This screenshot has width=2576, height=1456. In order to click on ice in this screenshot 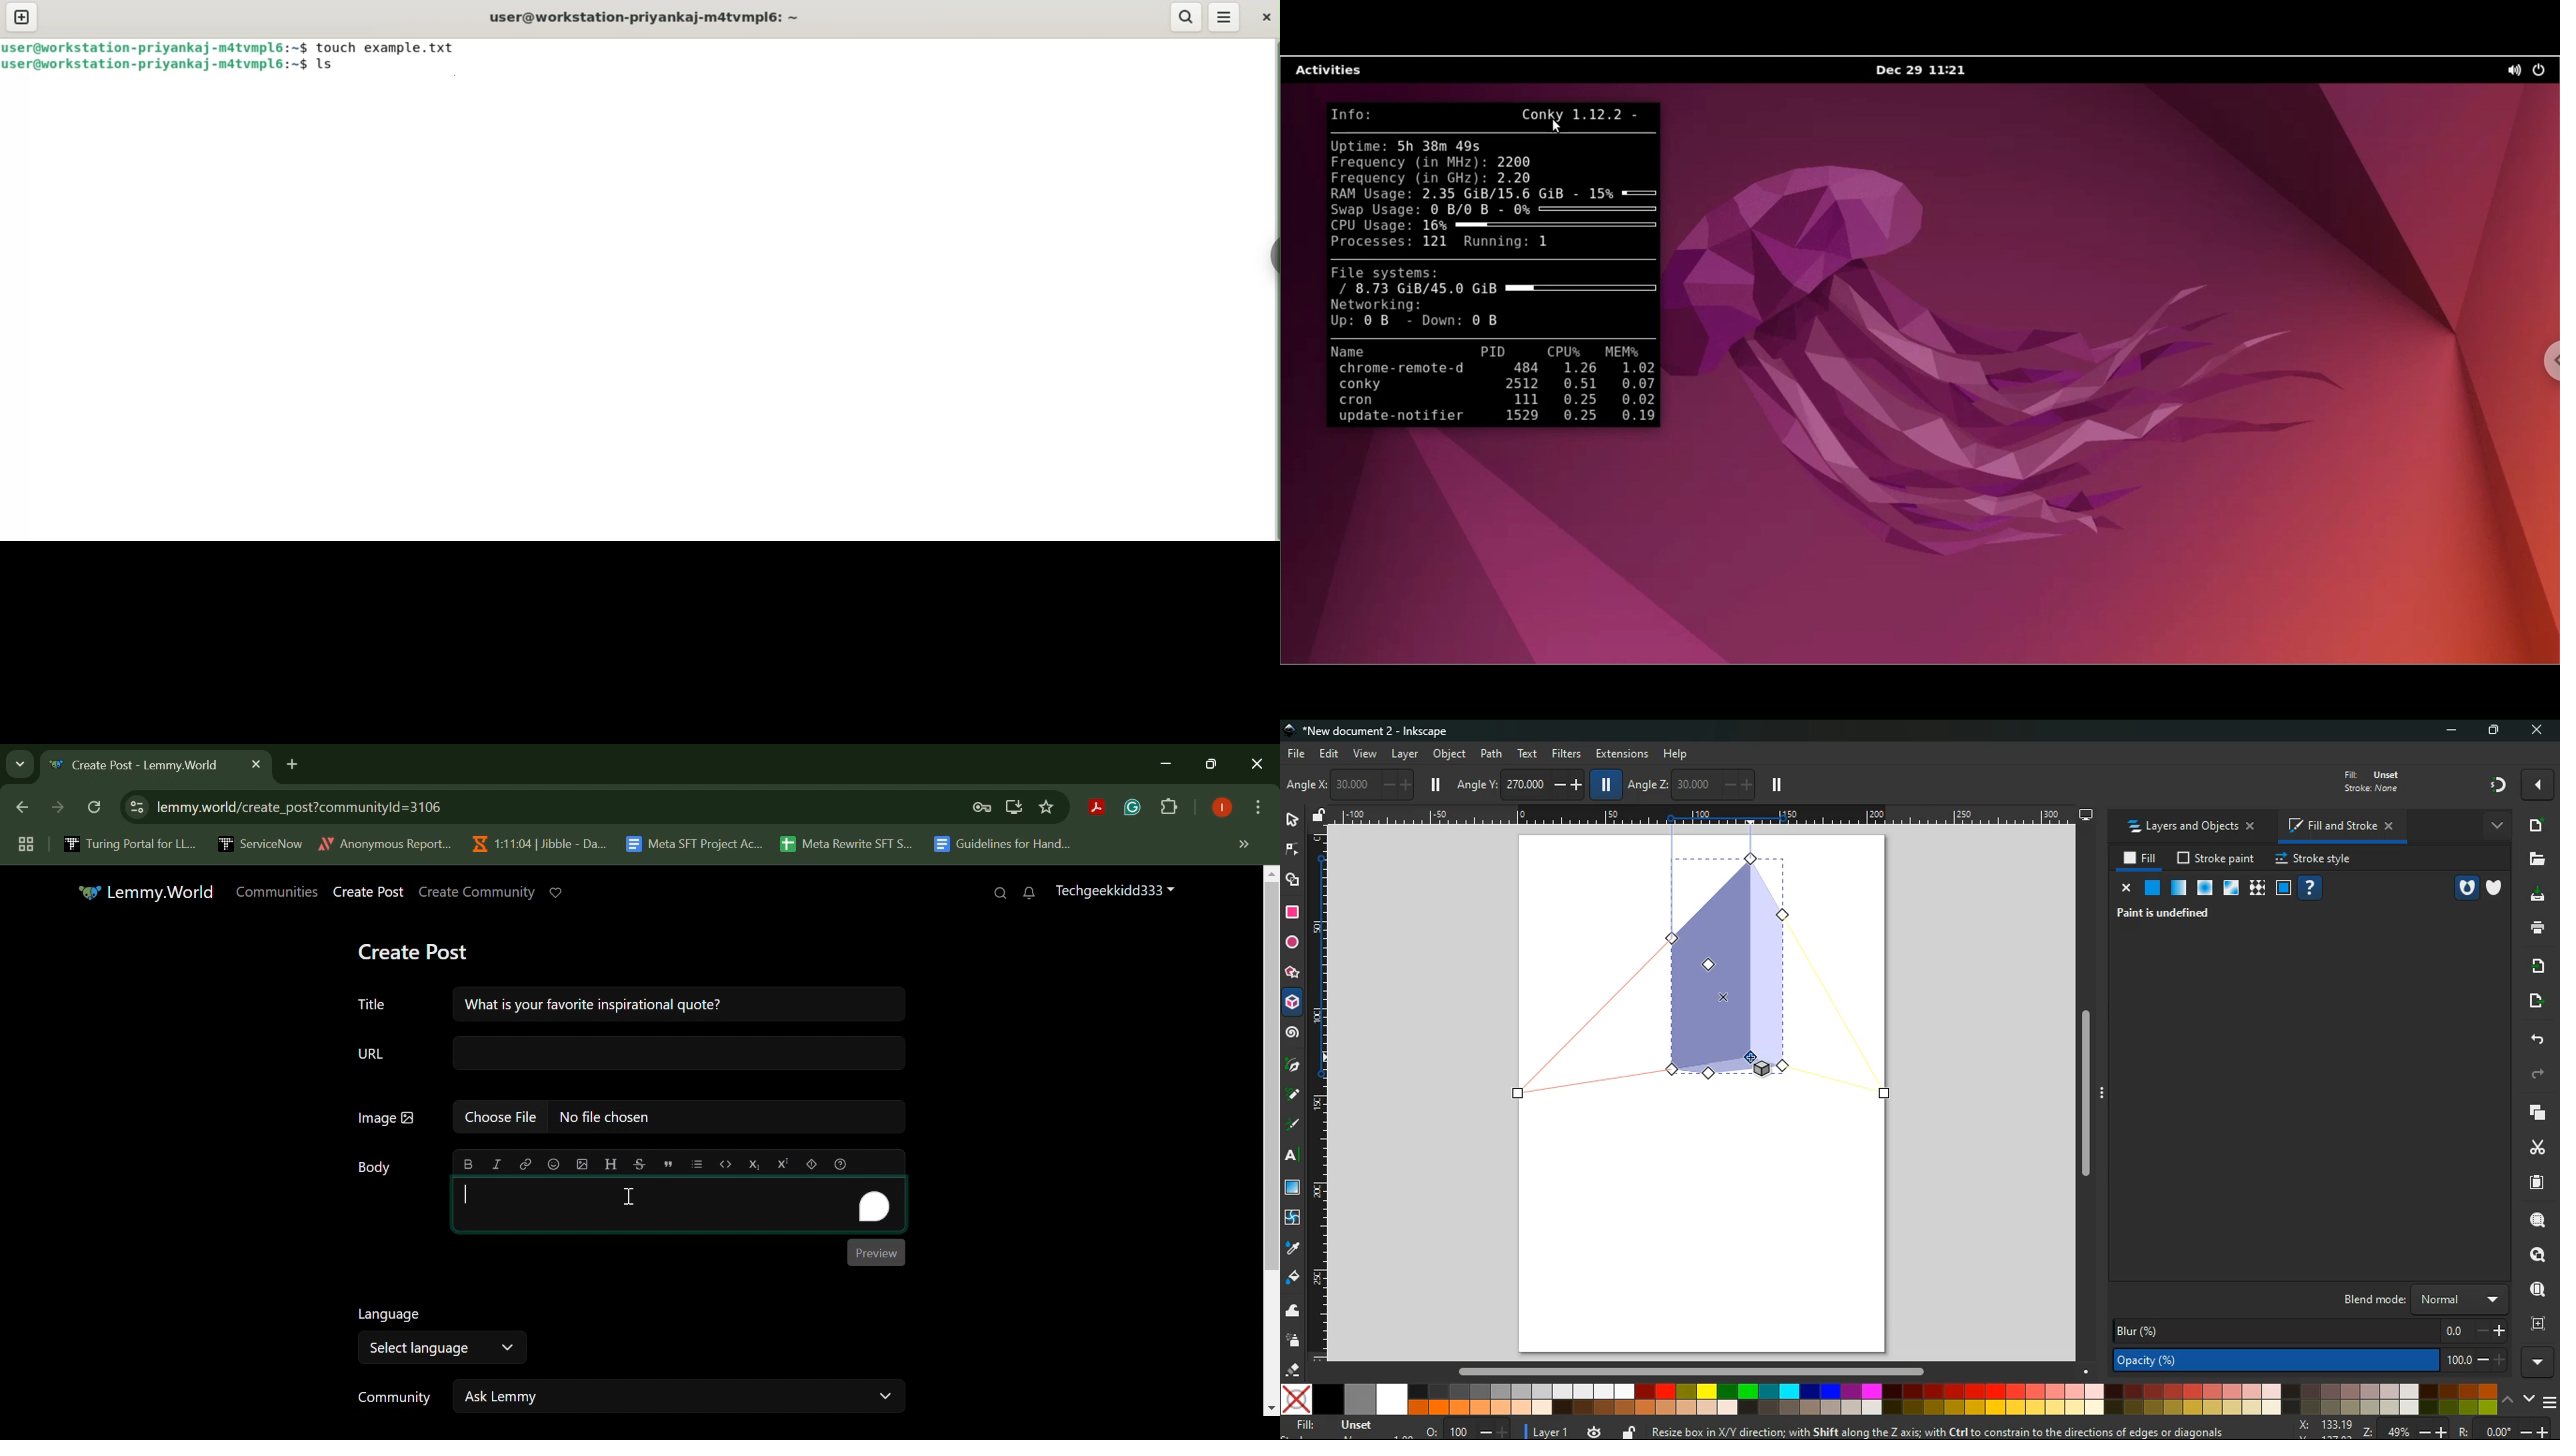, I will do `click(2203, 890)`.